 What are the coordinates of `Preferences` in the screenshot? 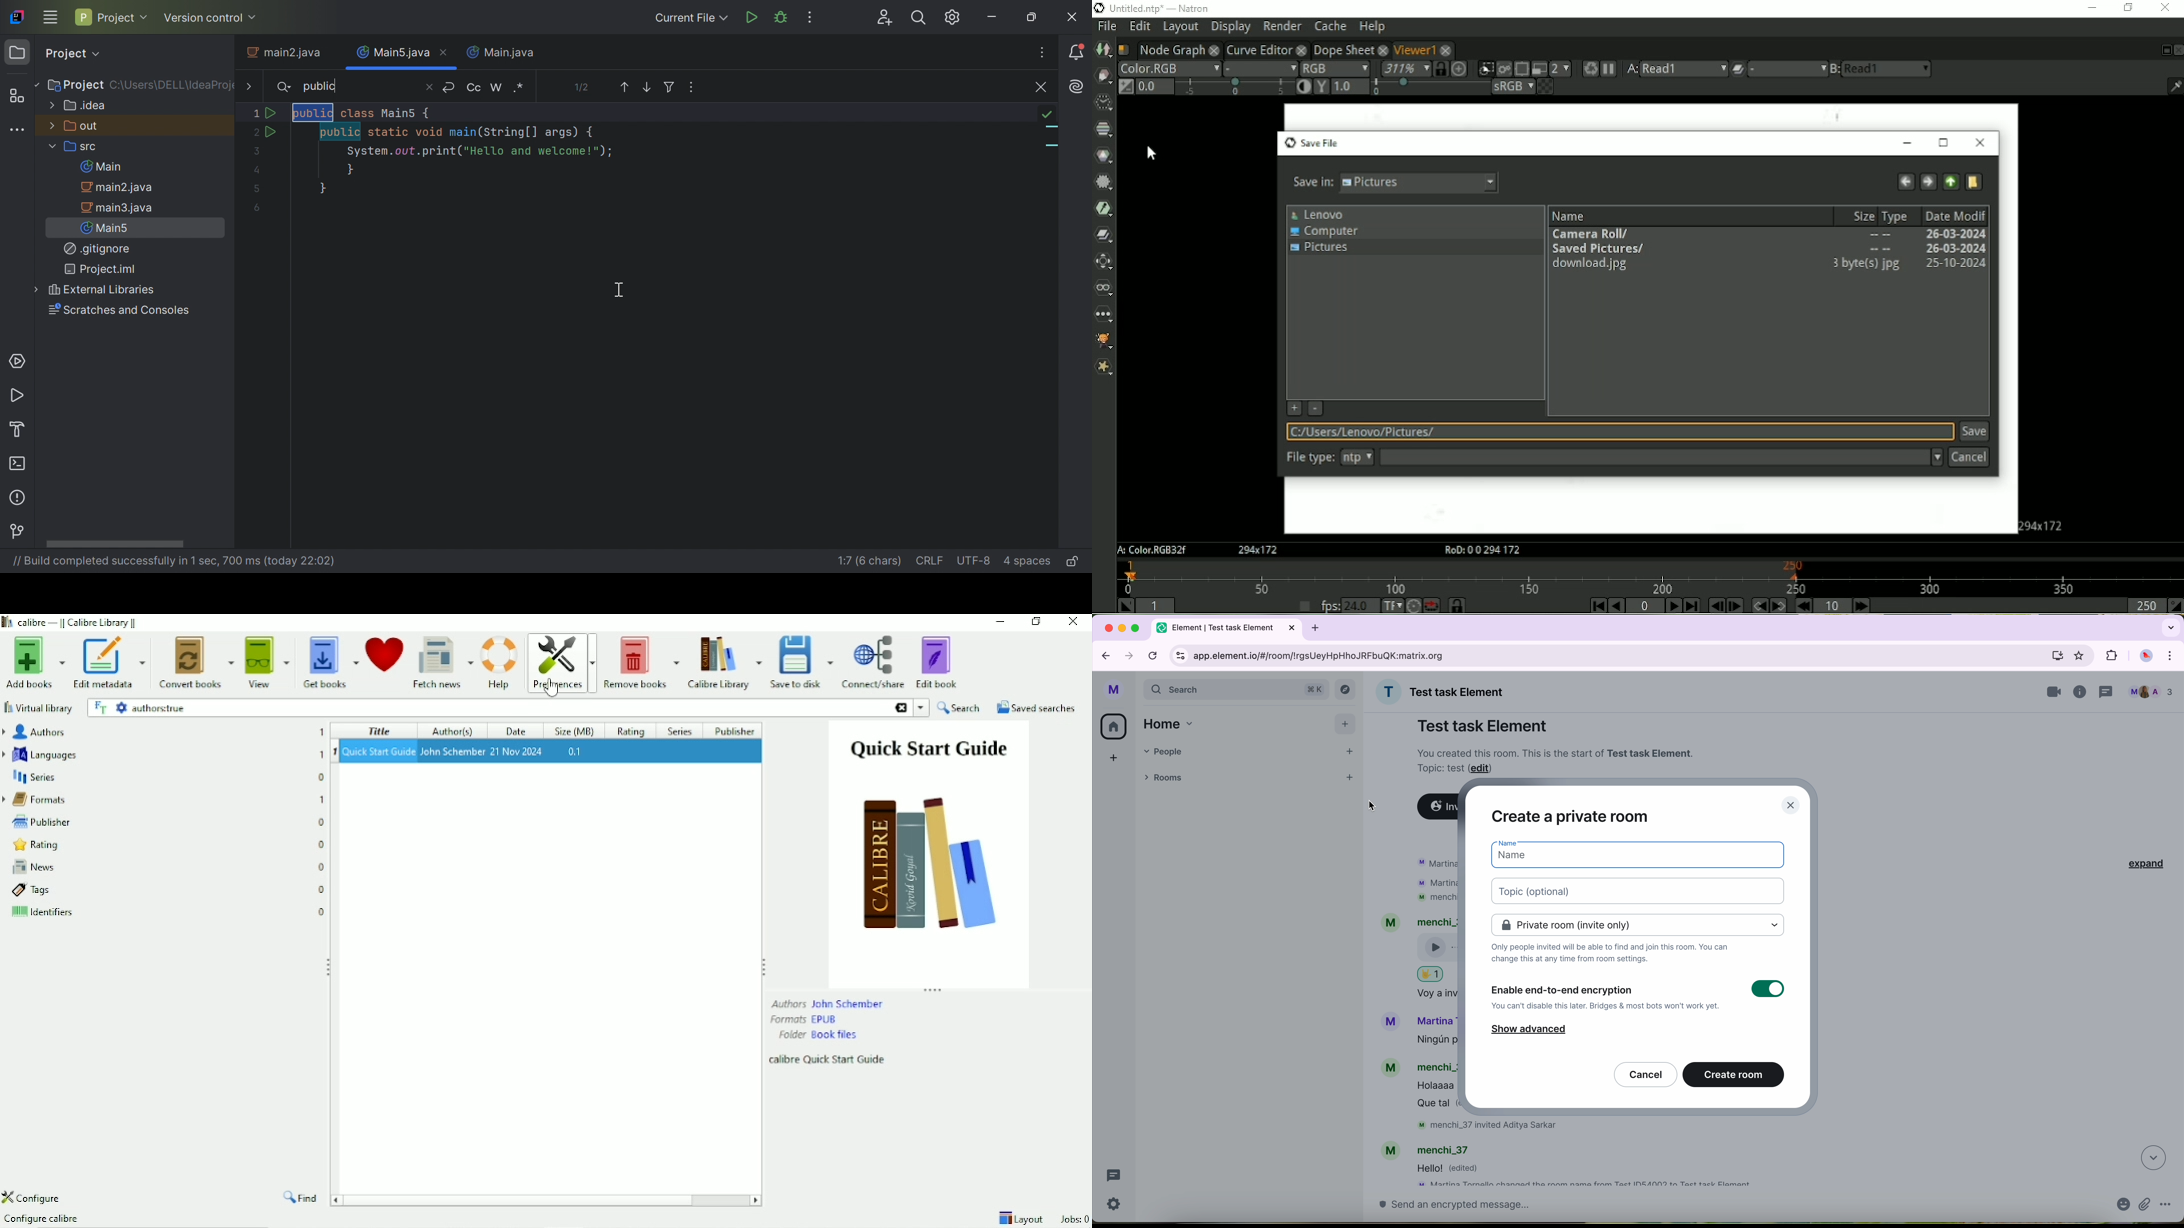 It's located at (562, 663).